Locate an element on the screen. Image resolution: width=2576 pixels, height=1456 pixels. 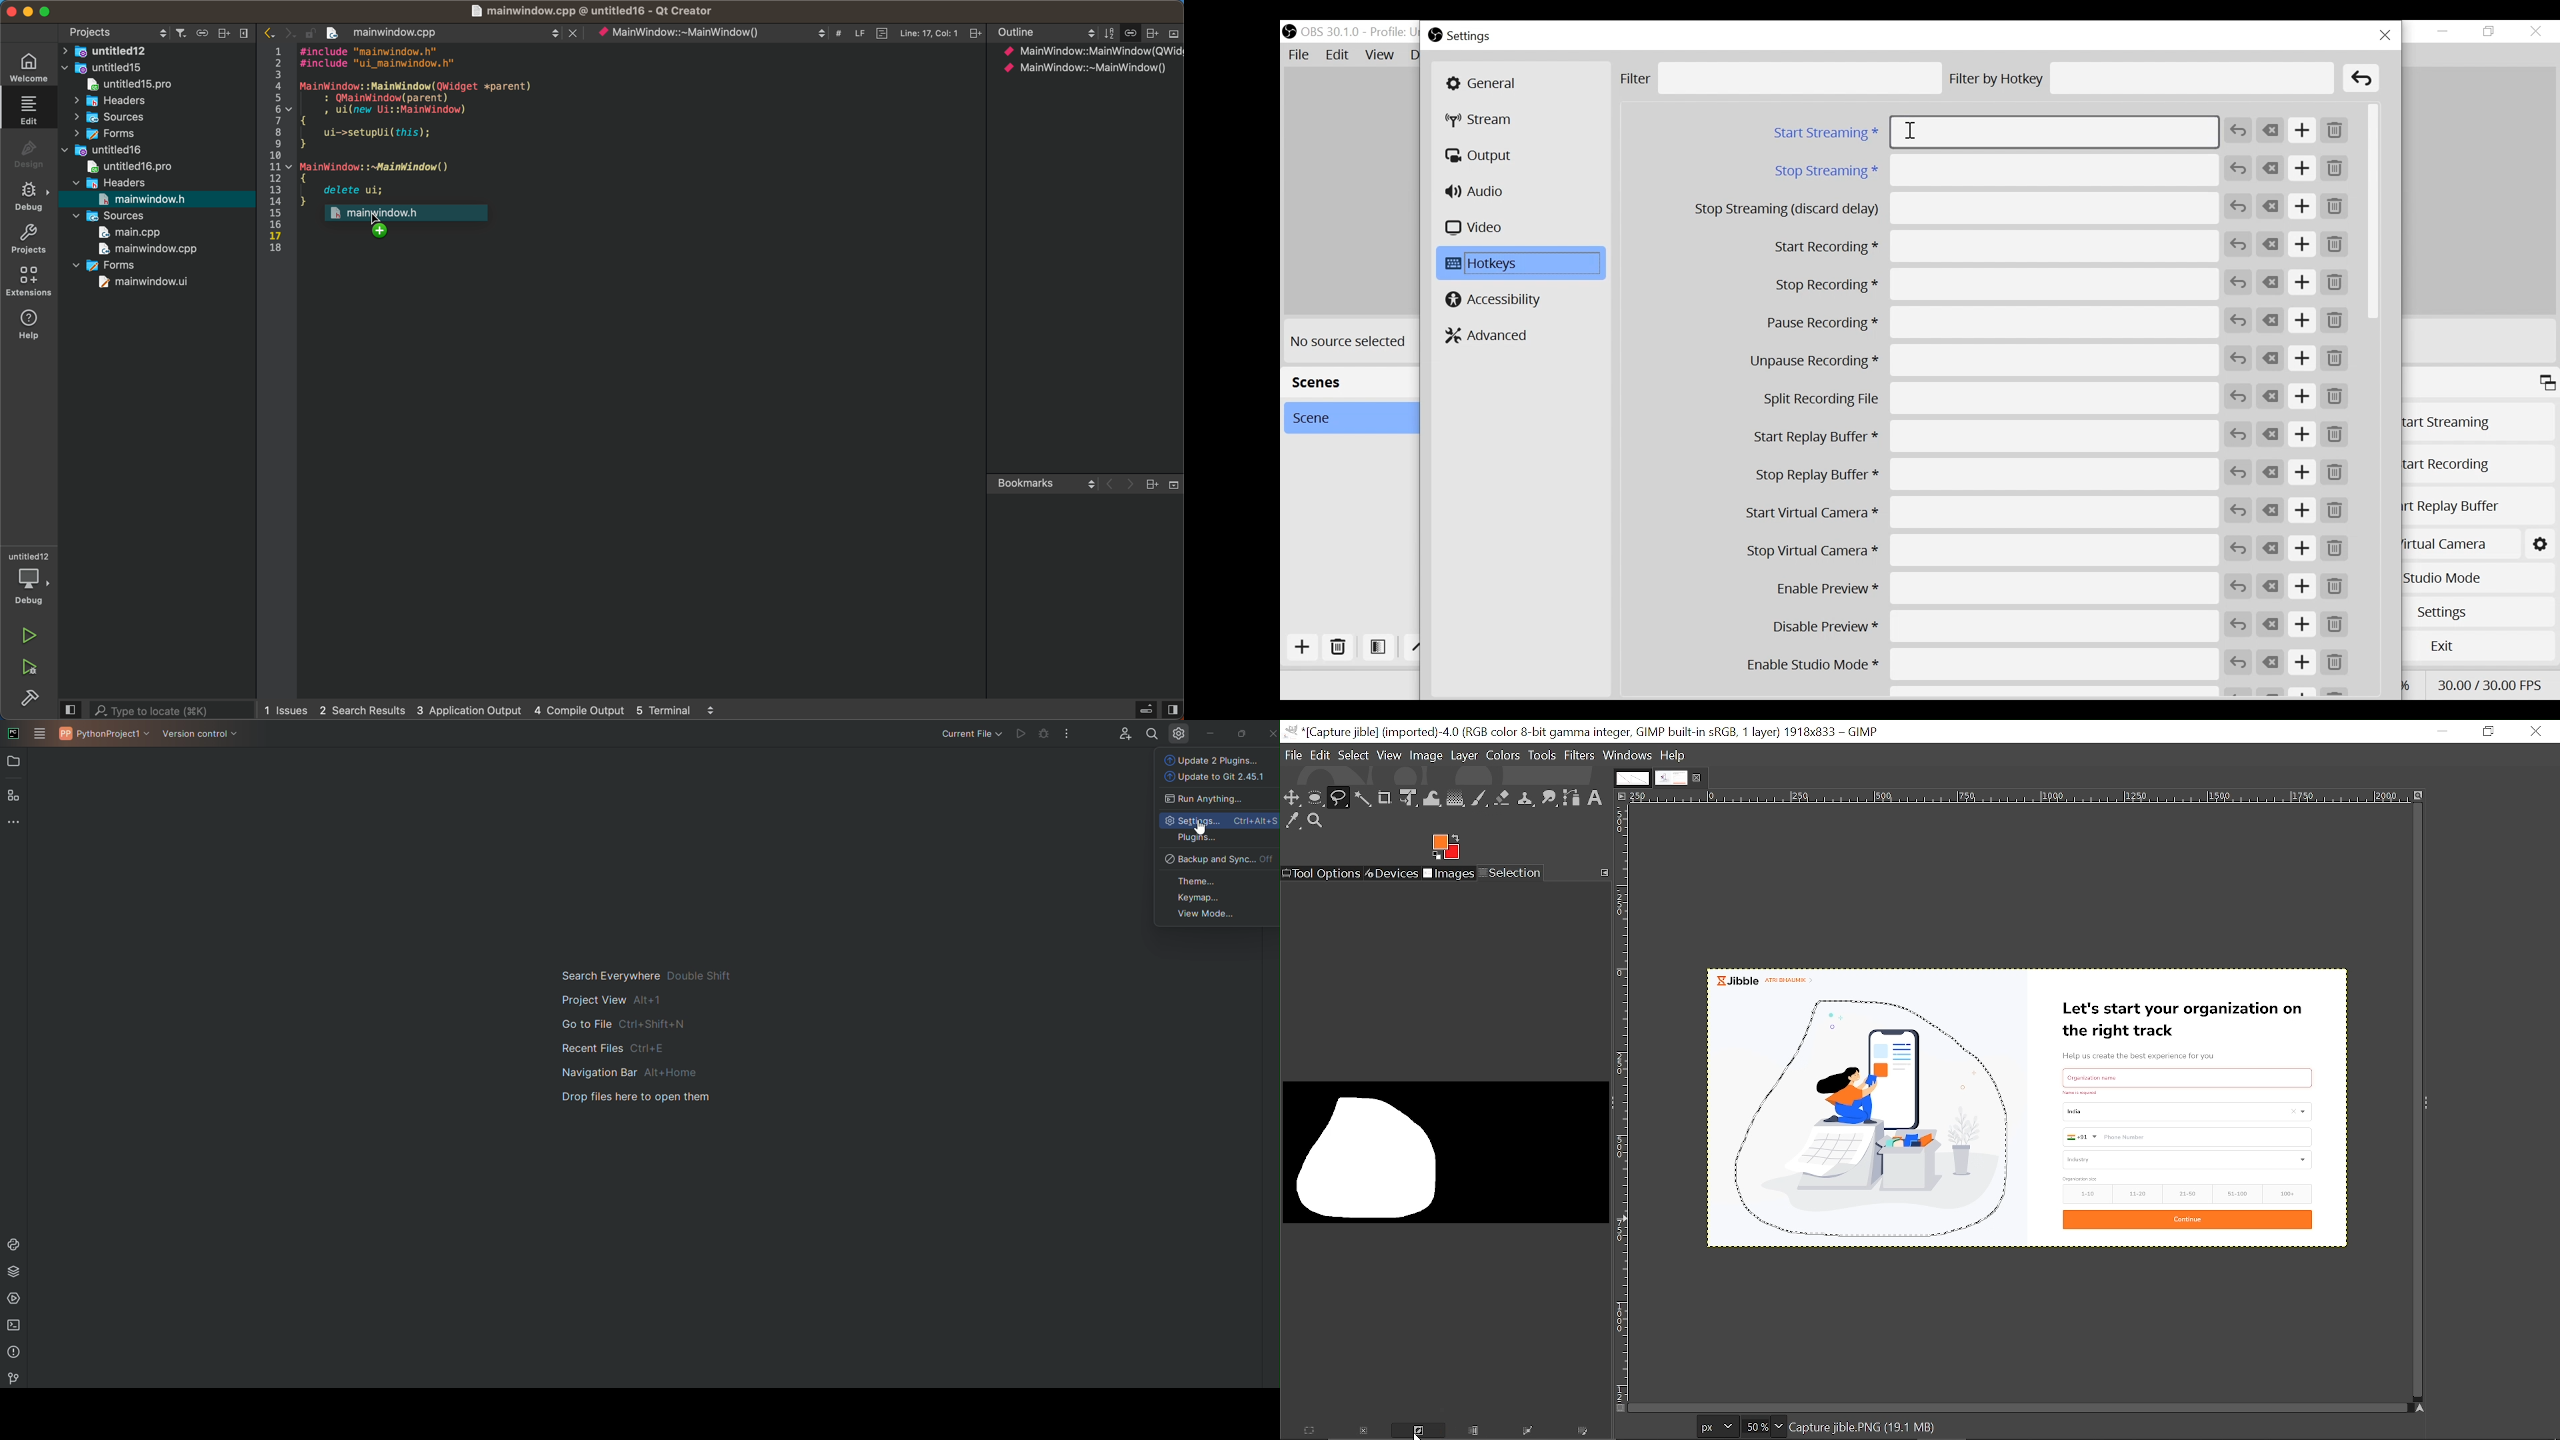
Stream is located at coordinates (1483, 120).